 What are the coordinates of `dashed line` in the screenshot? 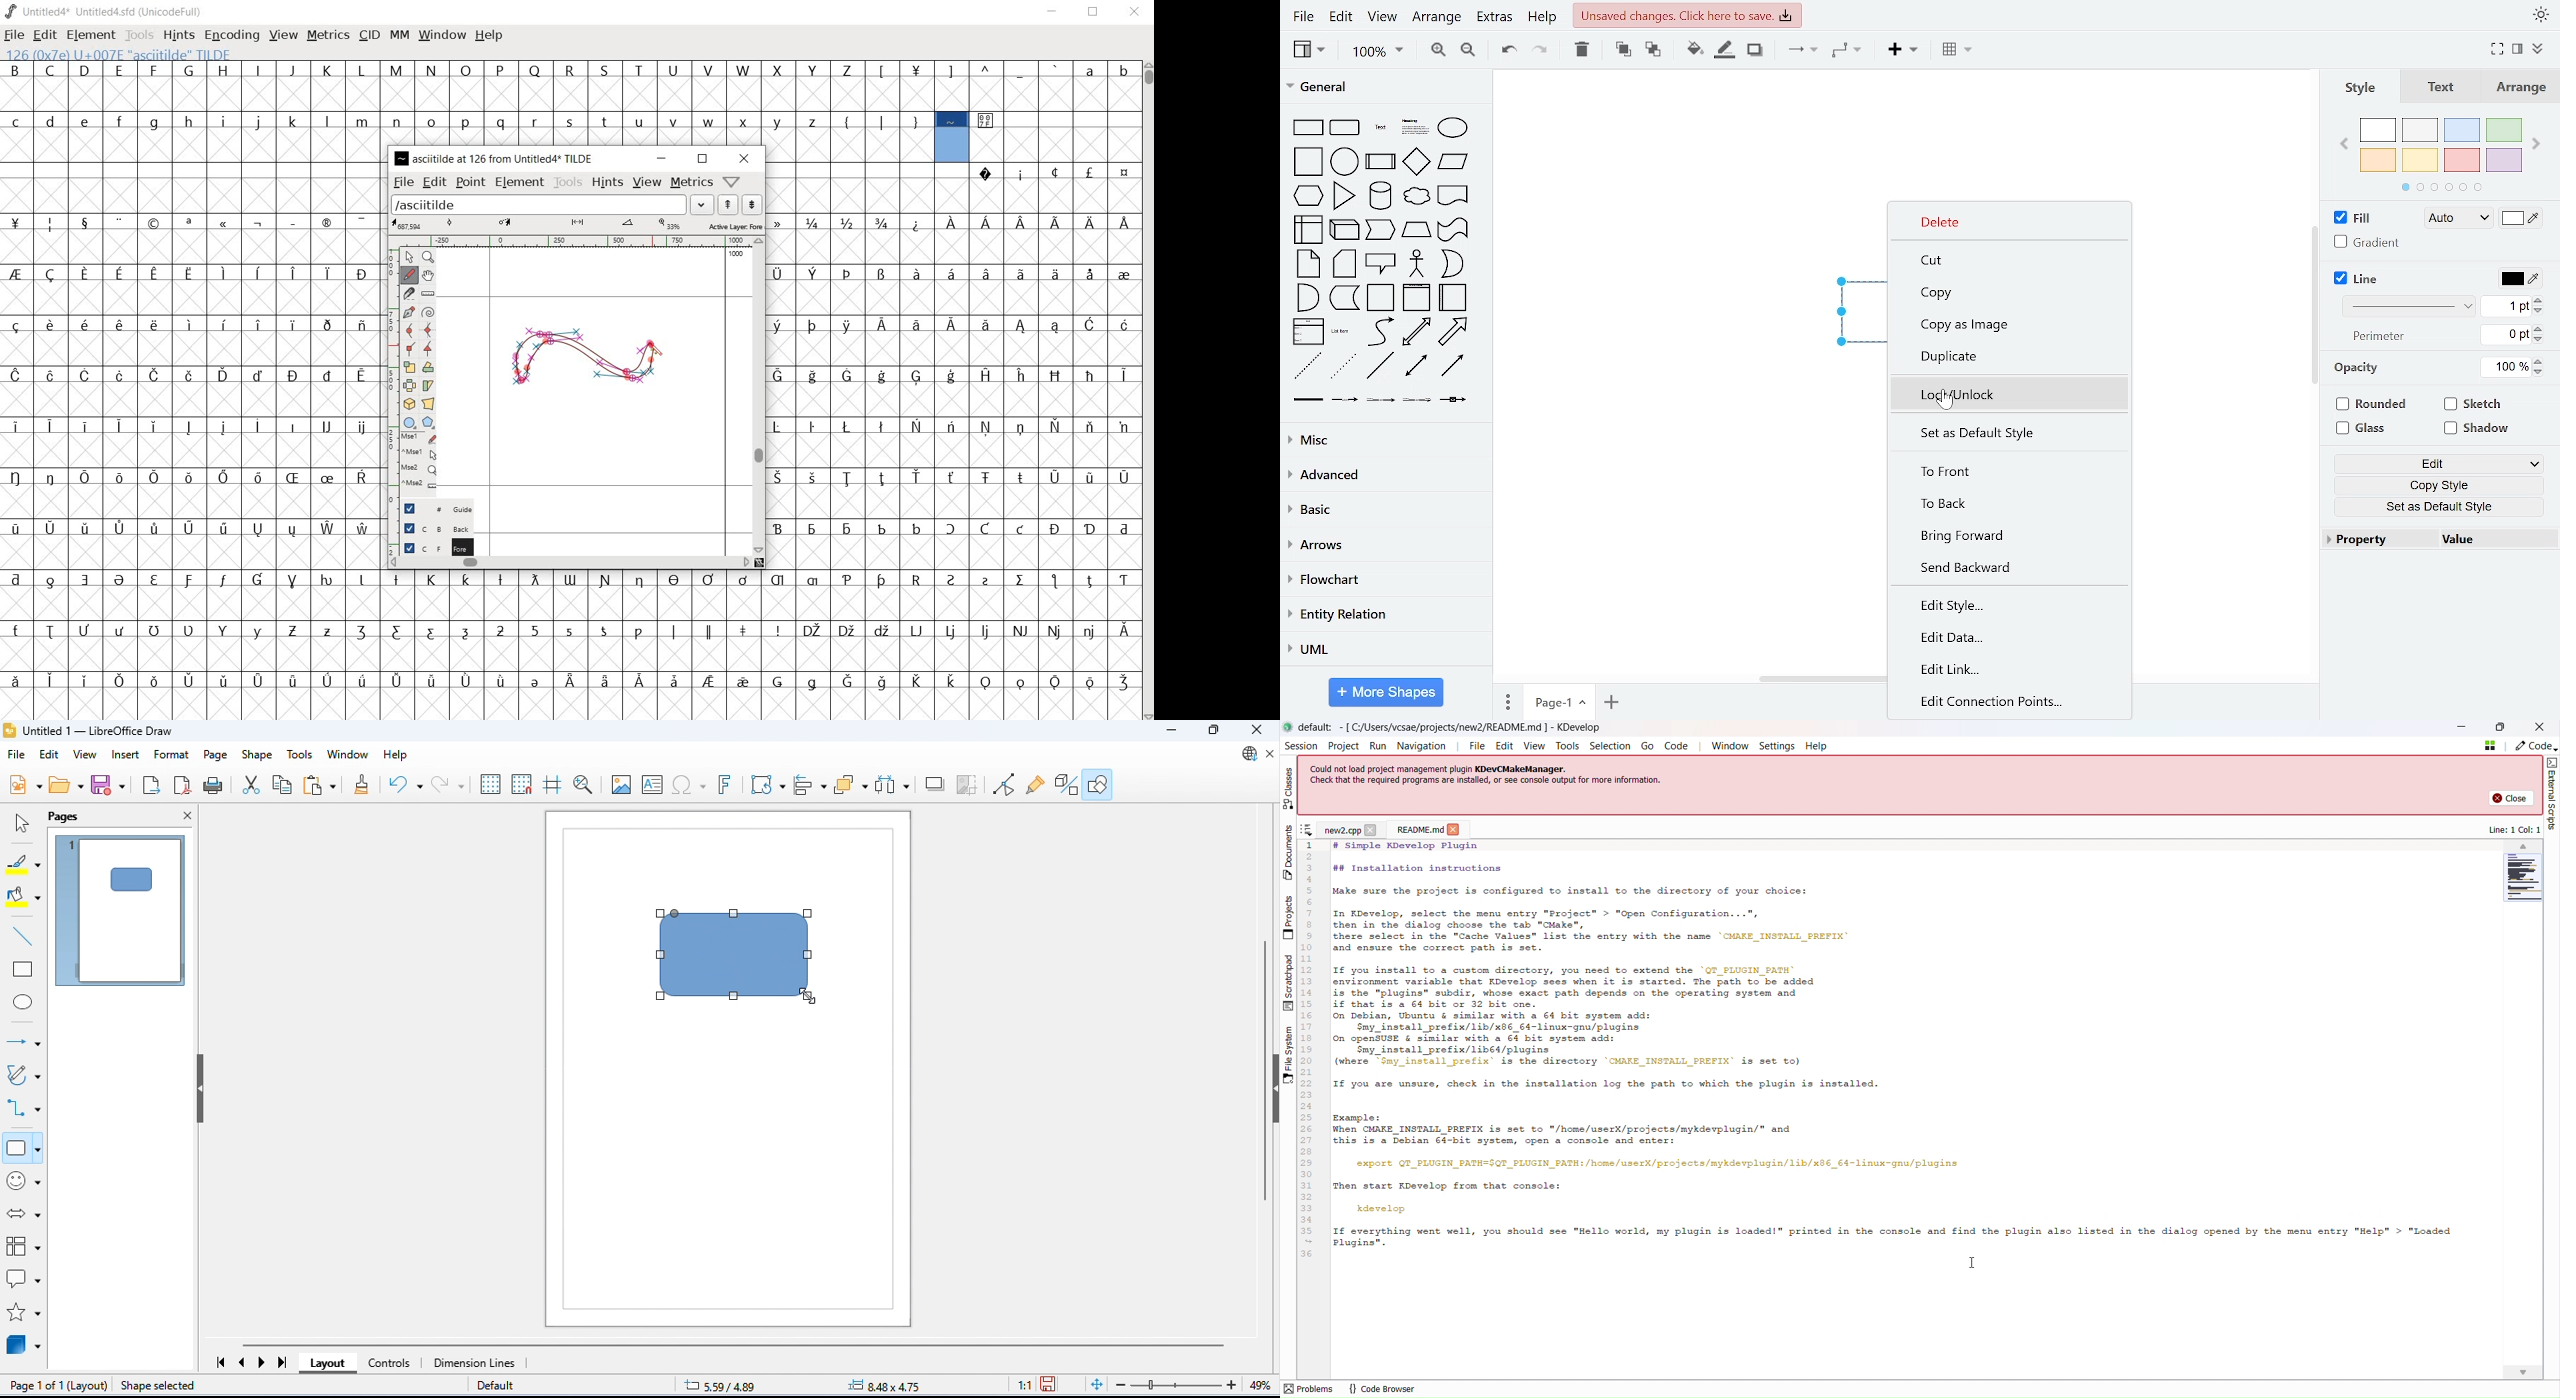 It's located at (1306, 365).